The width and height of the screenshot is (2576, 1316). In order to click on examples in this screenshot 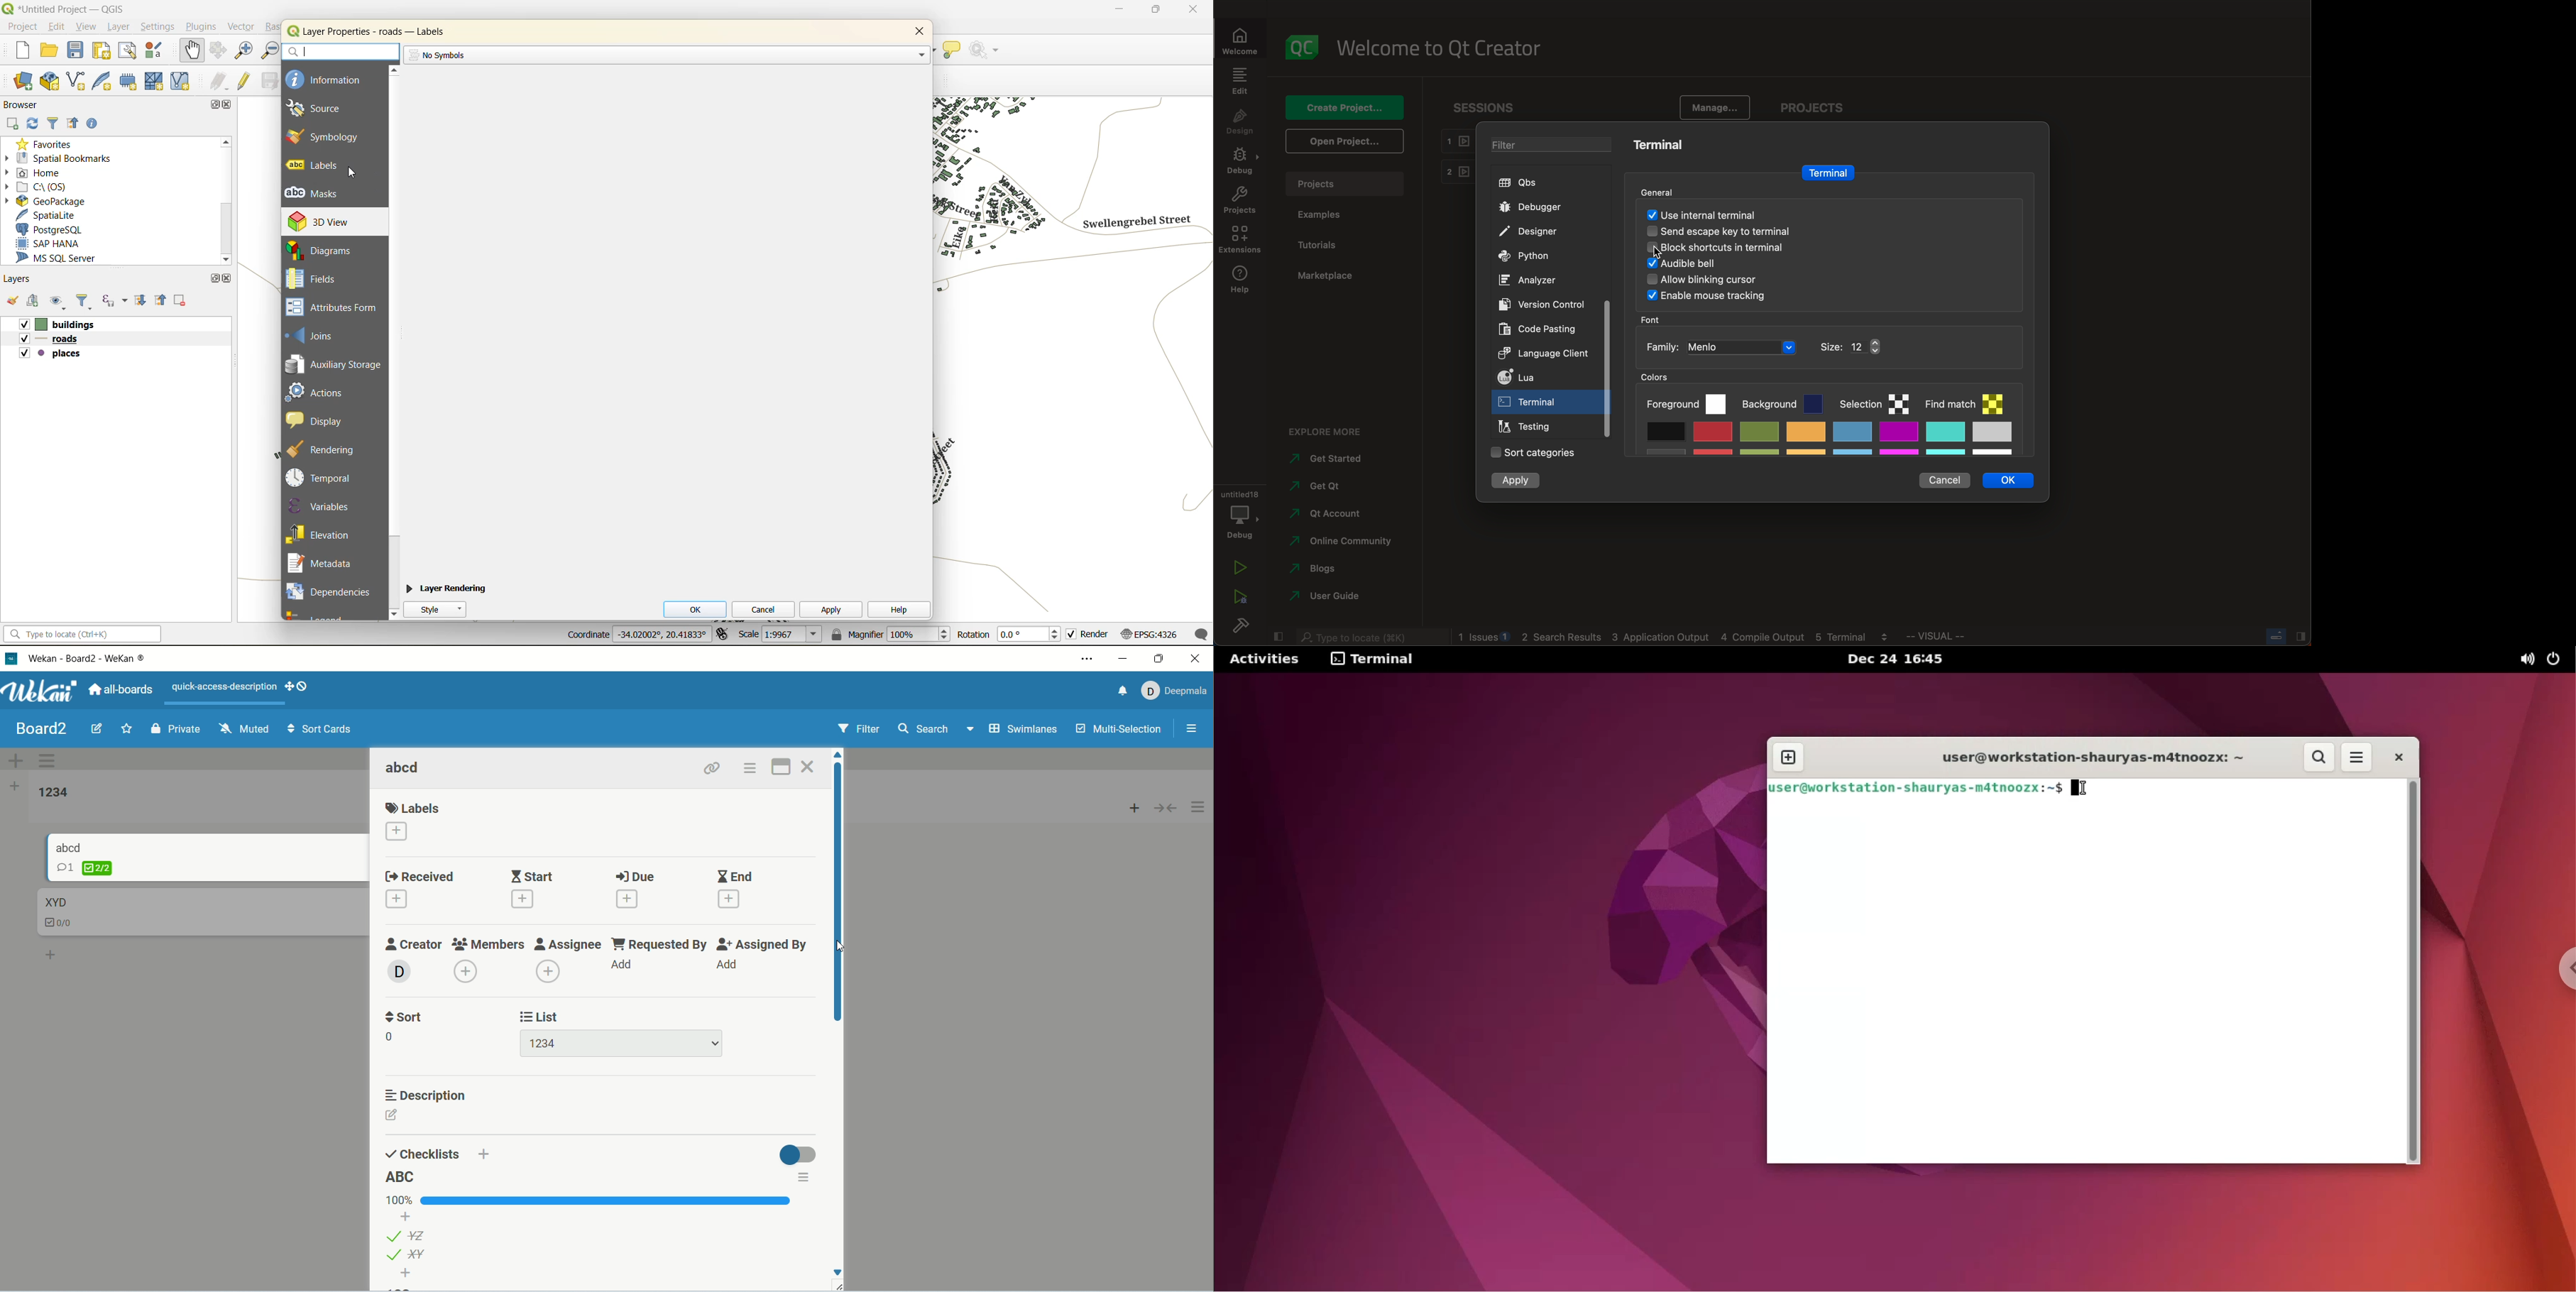, I will do `click(1328, 215)`.